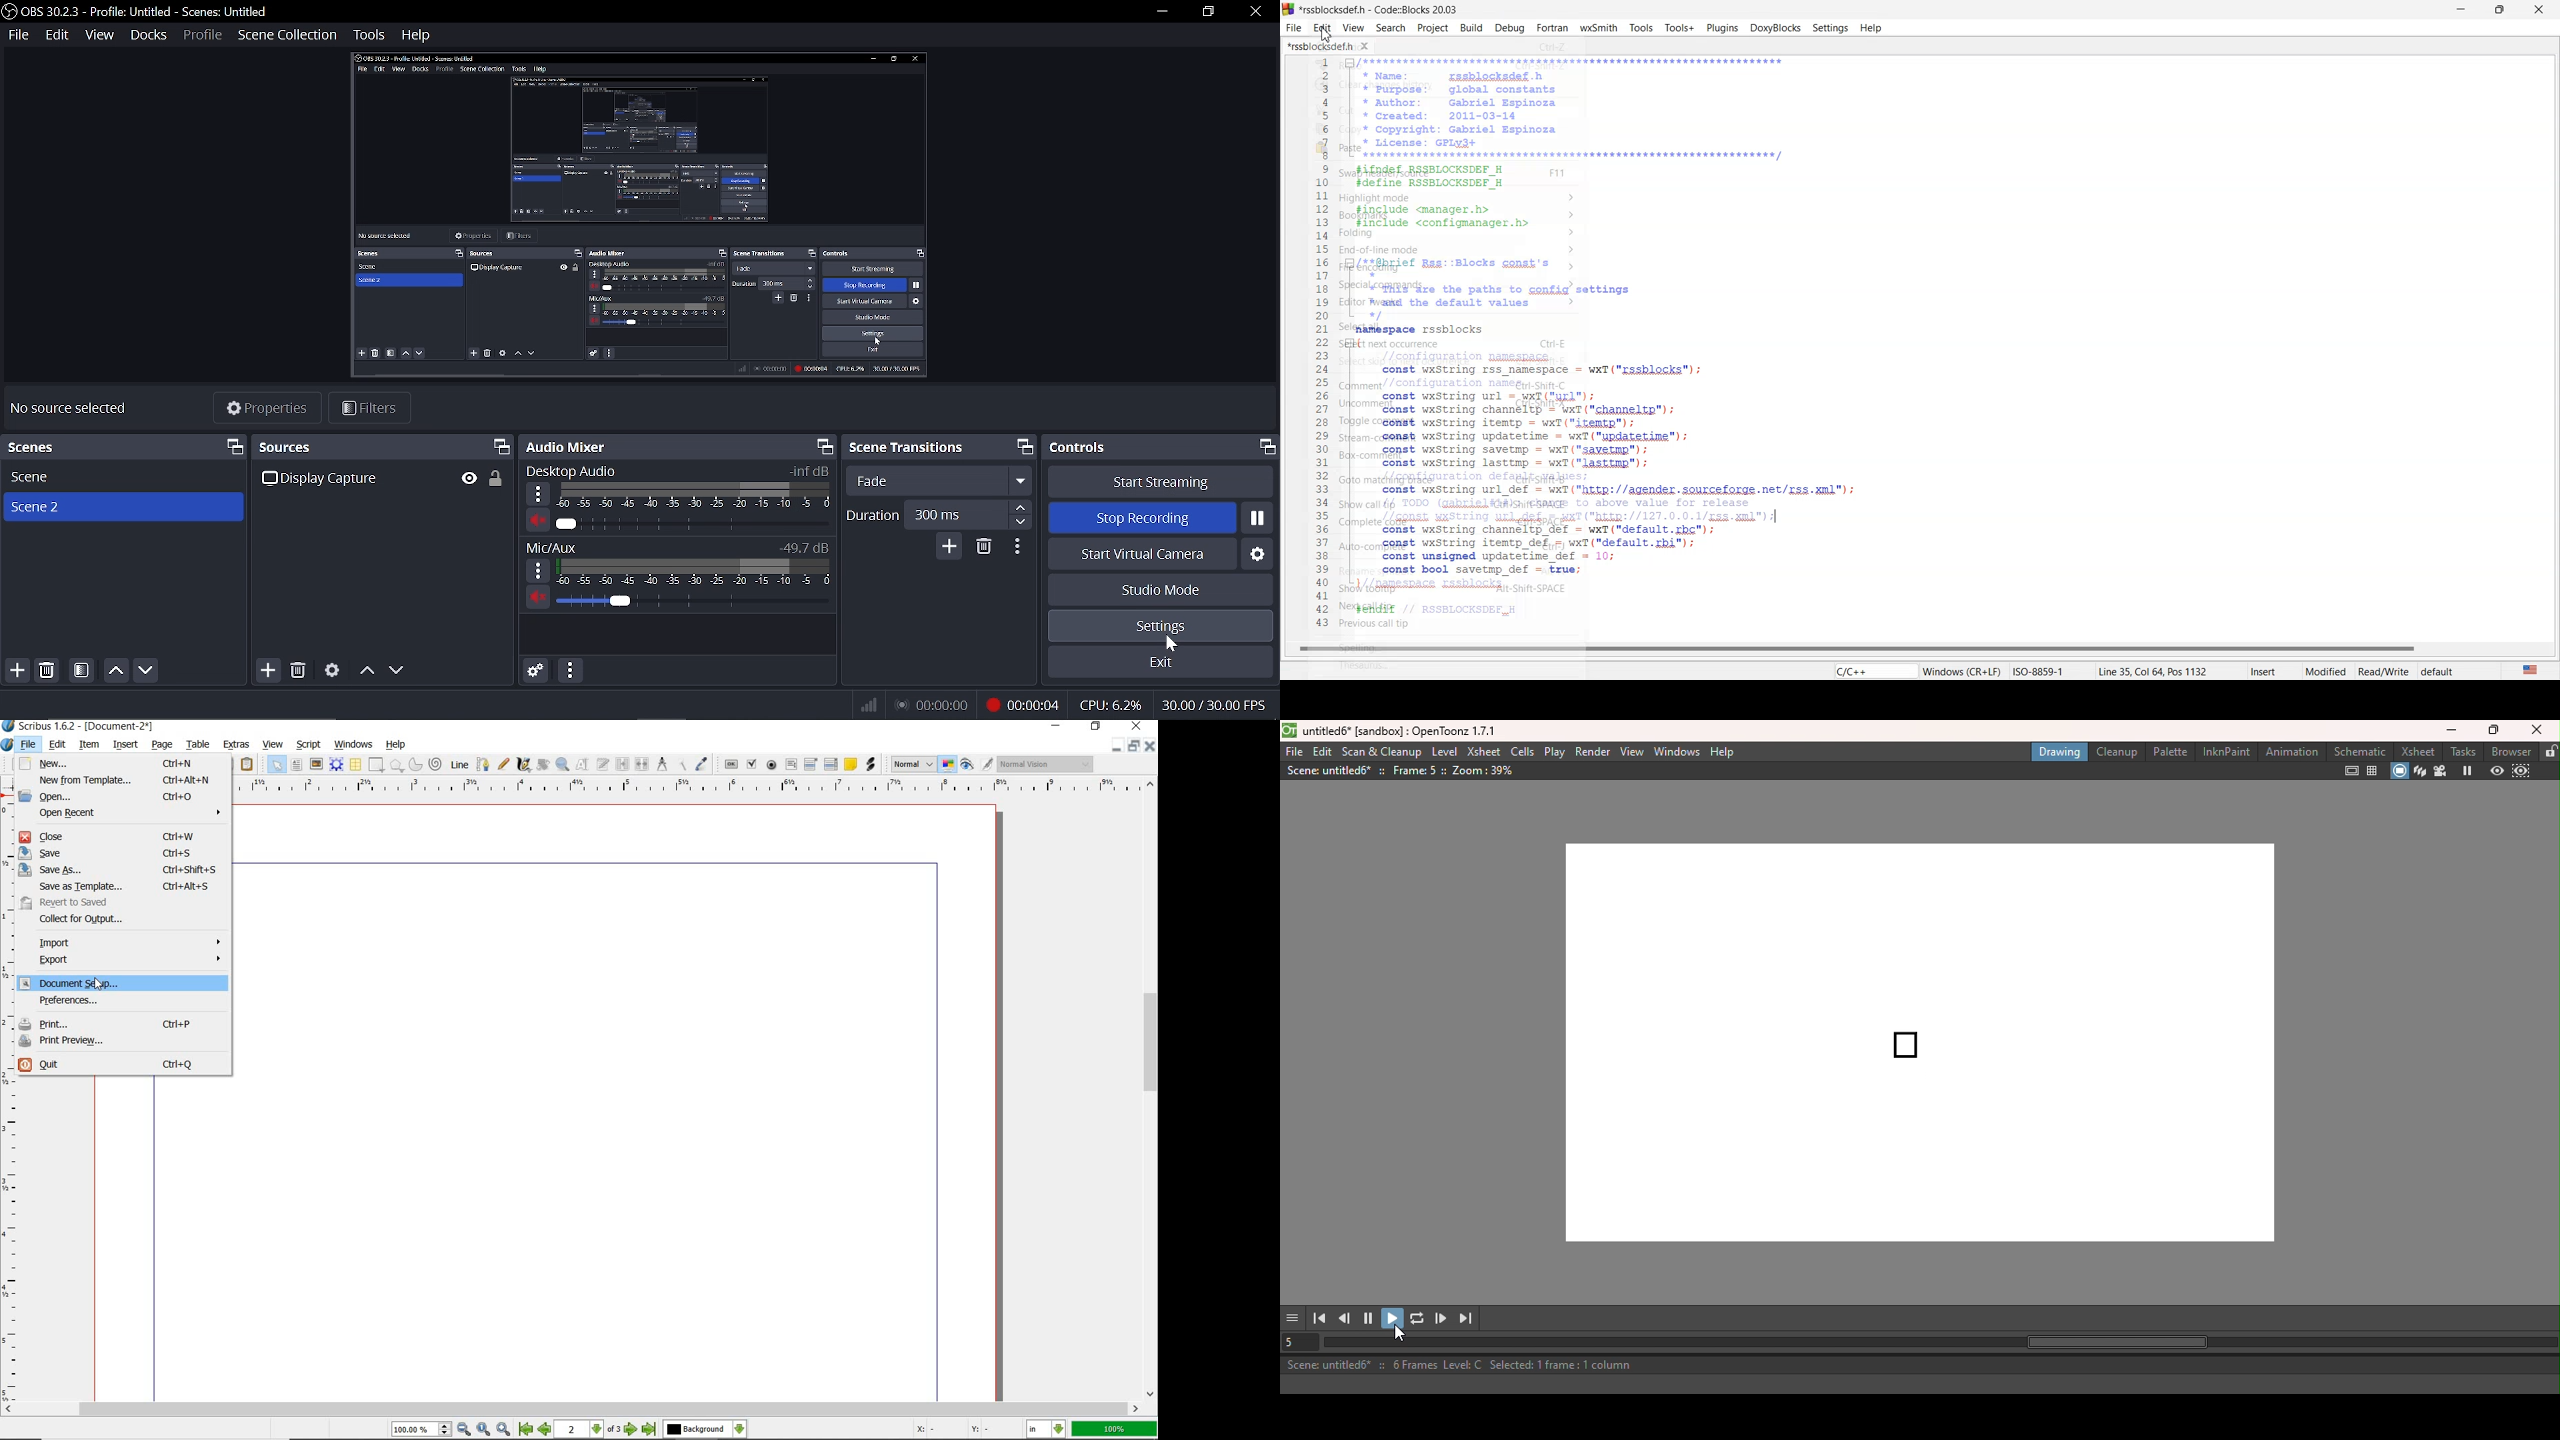  I want to click on restore down, so click(1204, 11).